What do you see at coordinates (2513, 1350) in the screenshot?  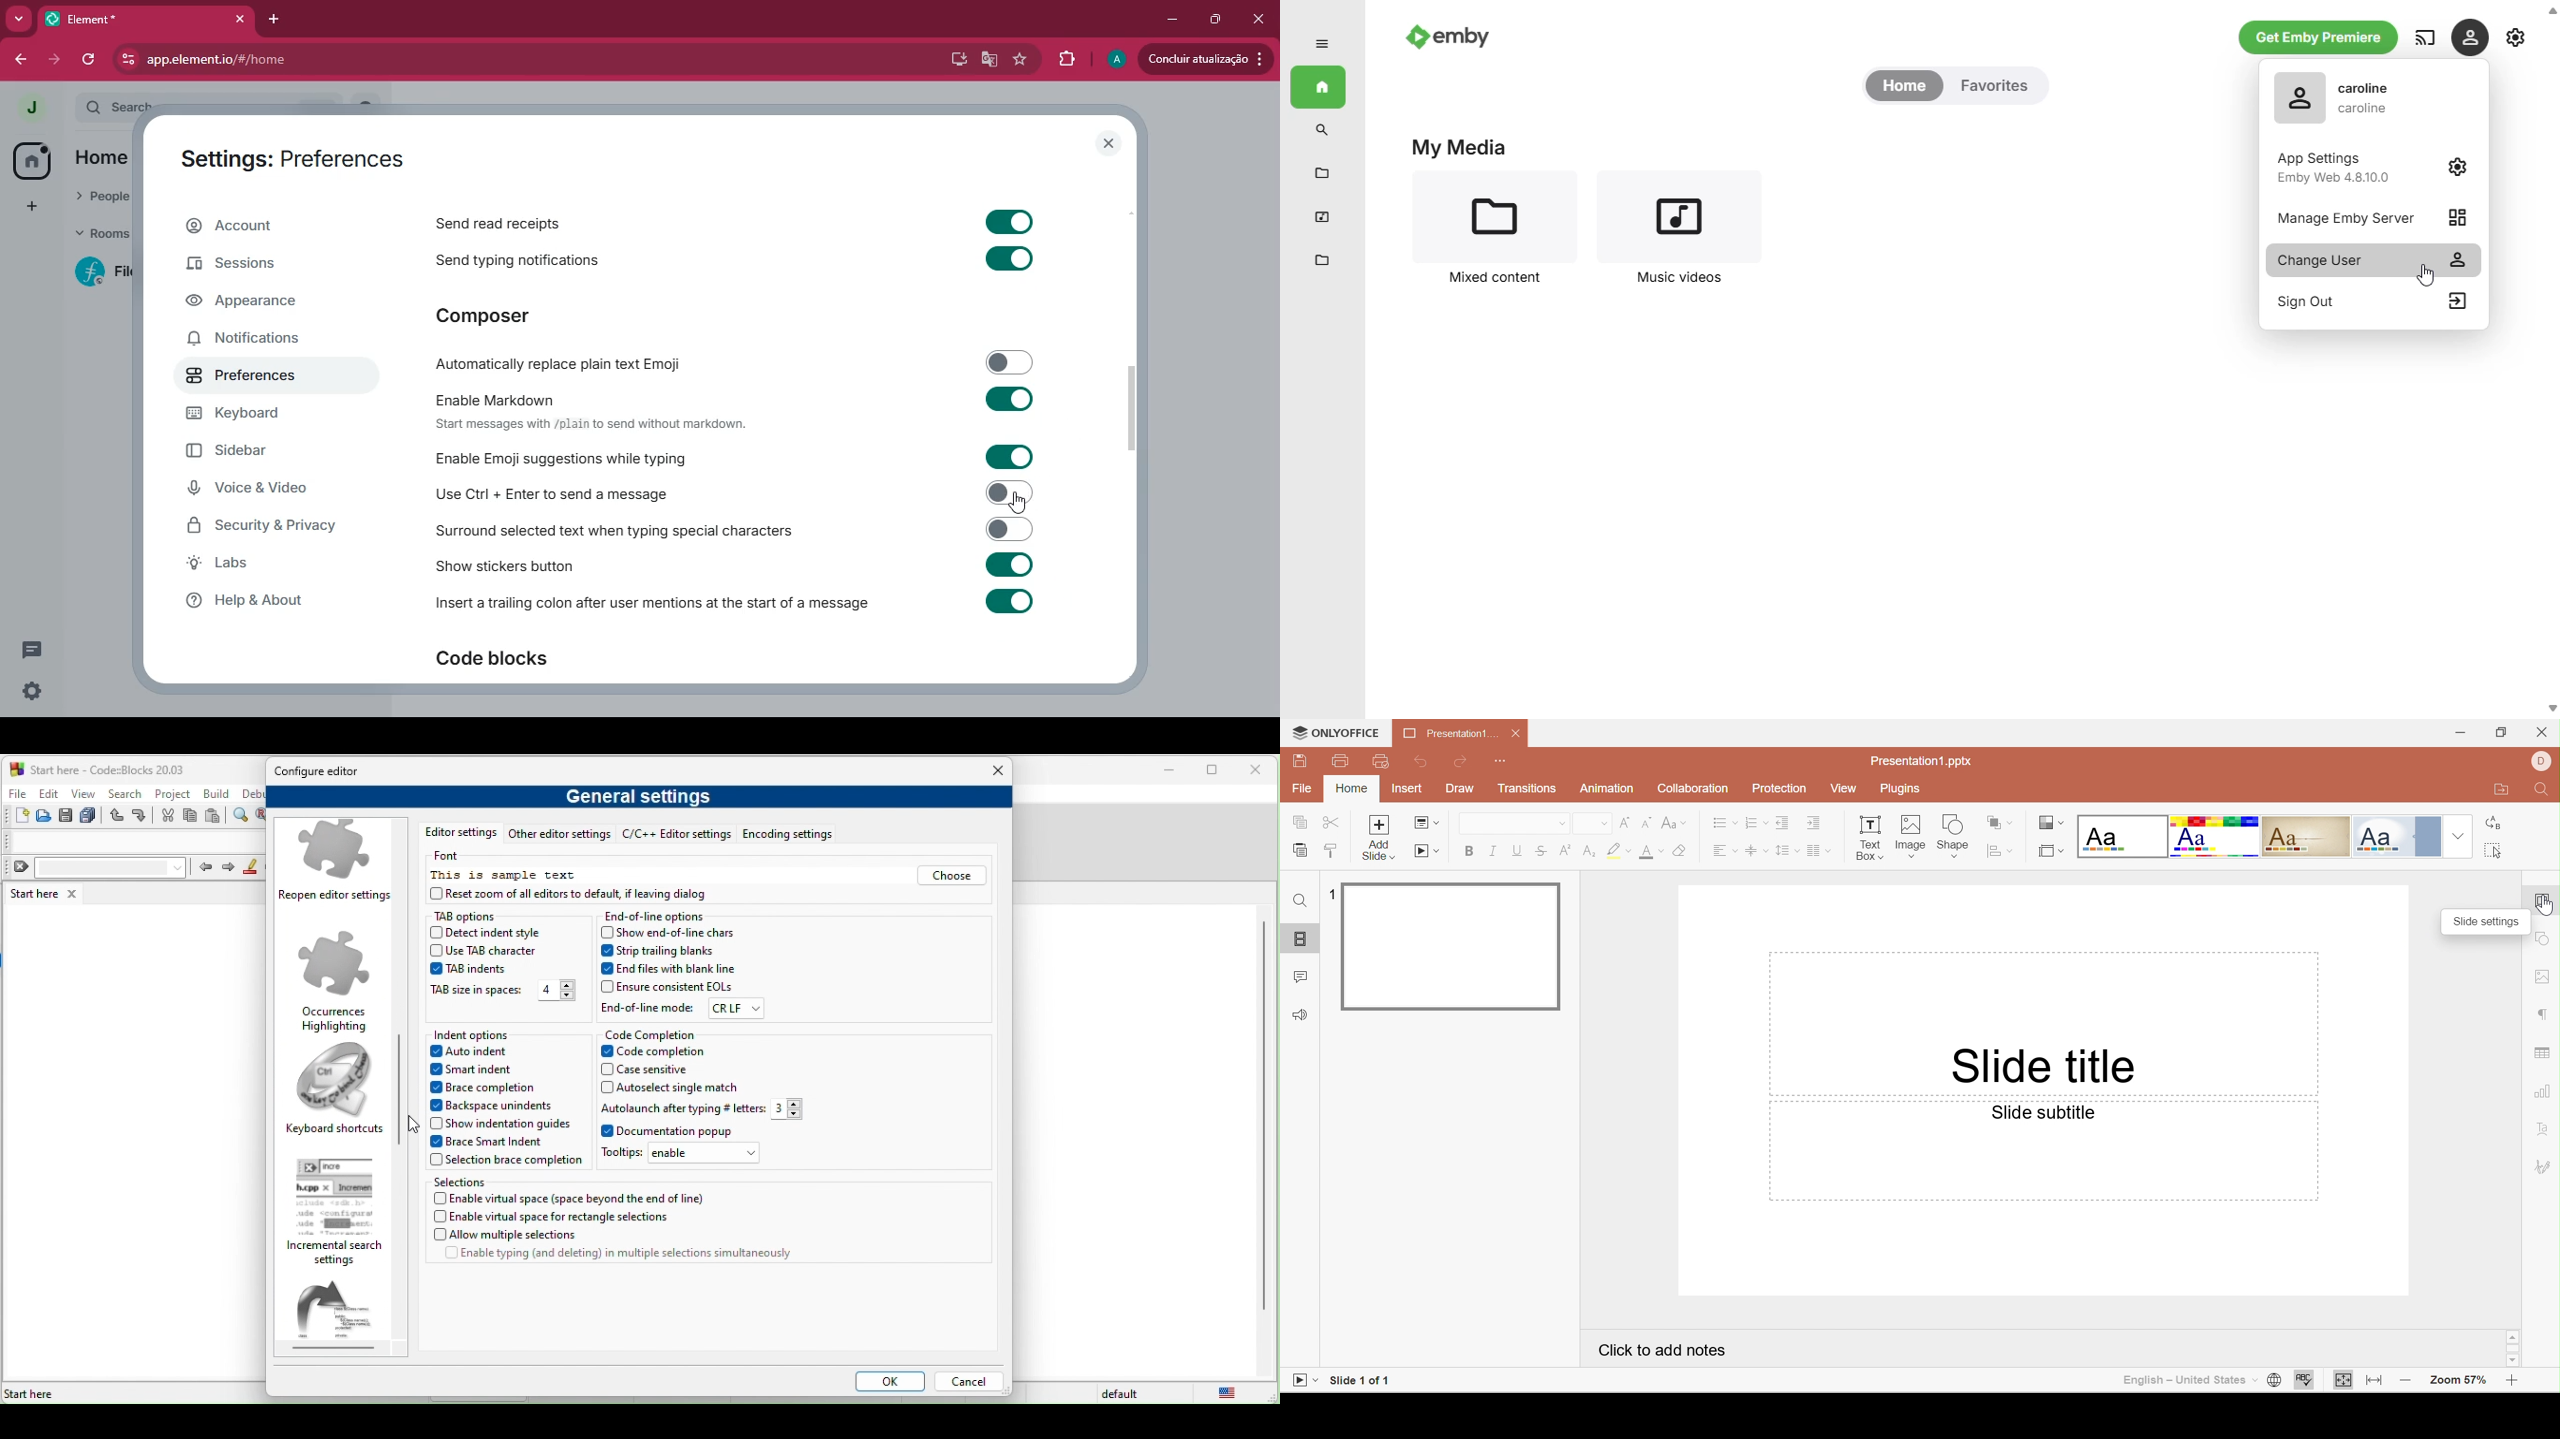 I see `Scroll Bar` at bounding box center [2513, 1350].